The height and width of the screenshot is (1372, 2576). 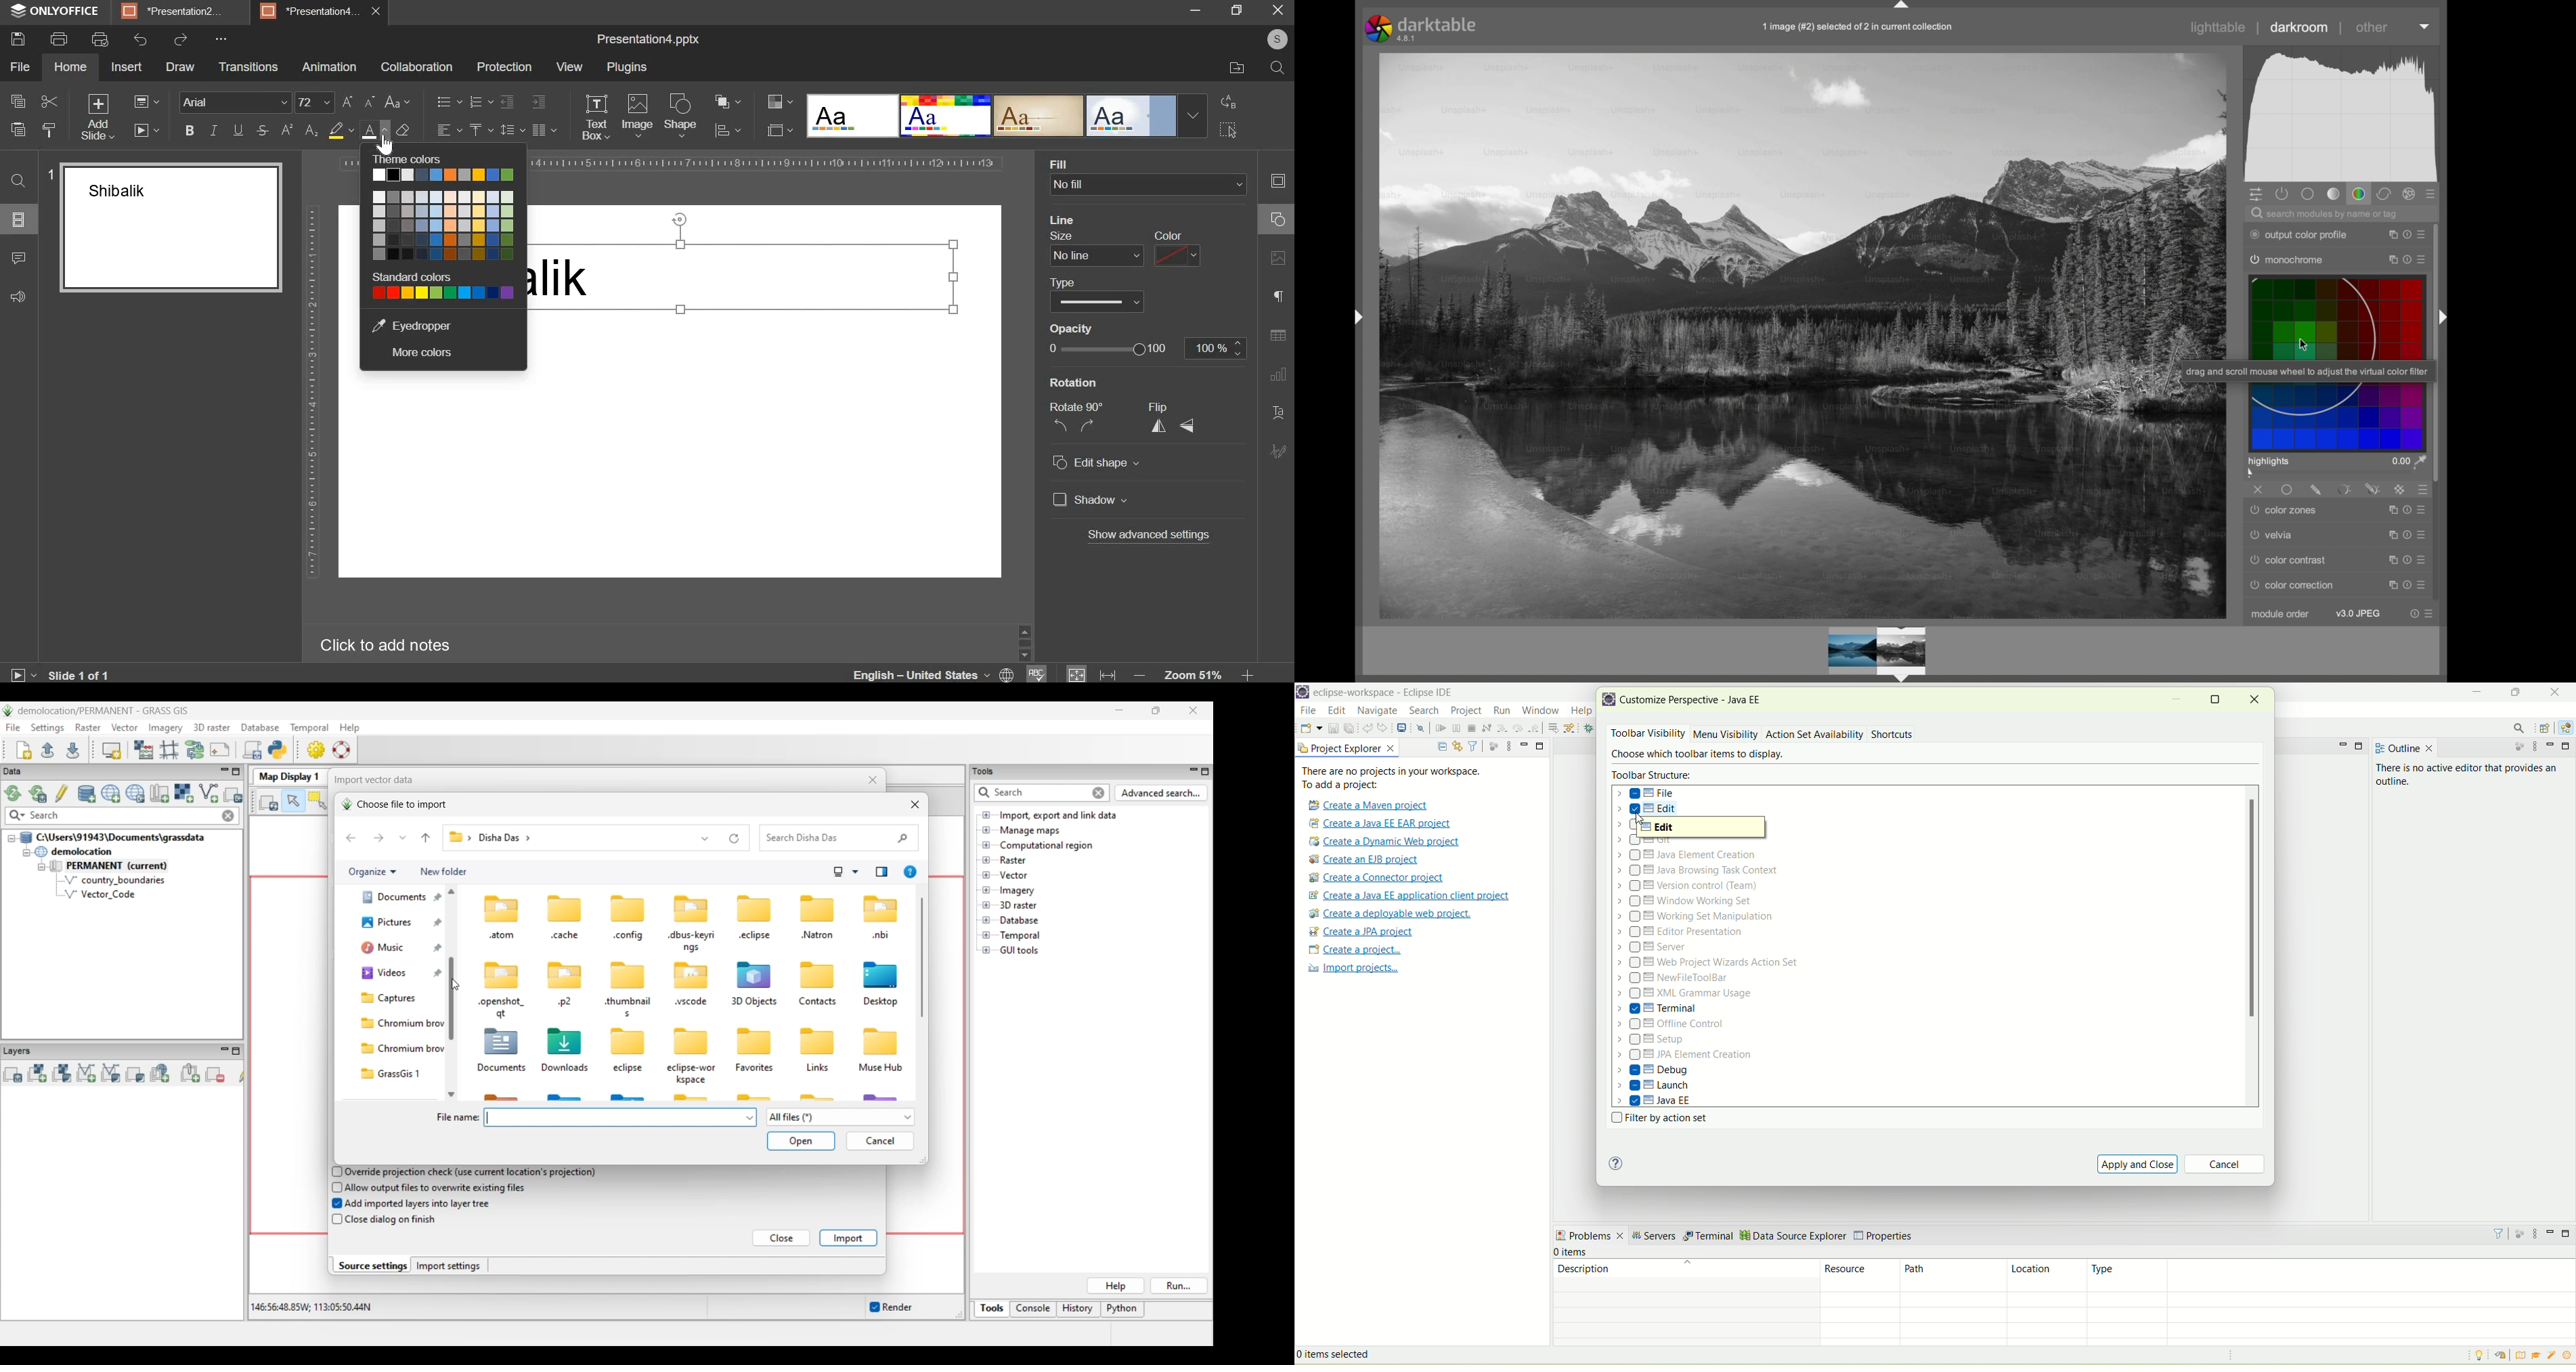 What do you see at coordinates (2391, 560) in the screenshot?
I see `reset` at bounding box center [2391, 560].